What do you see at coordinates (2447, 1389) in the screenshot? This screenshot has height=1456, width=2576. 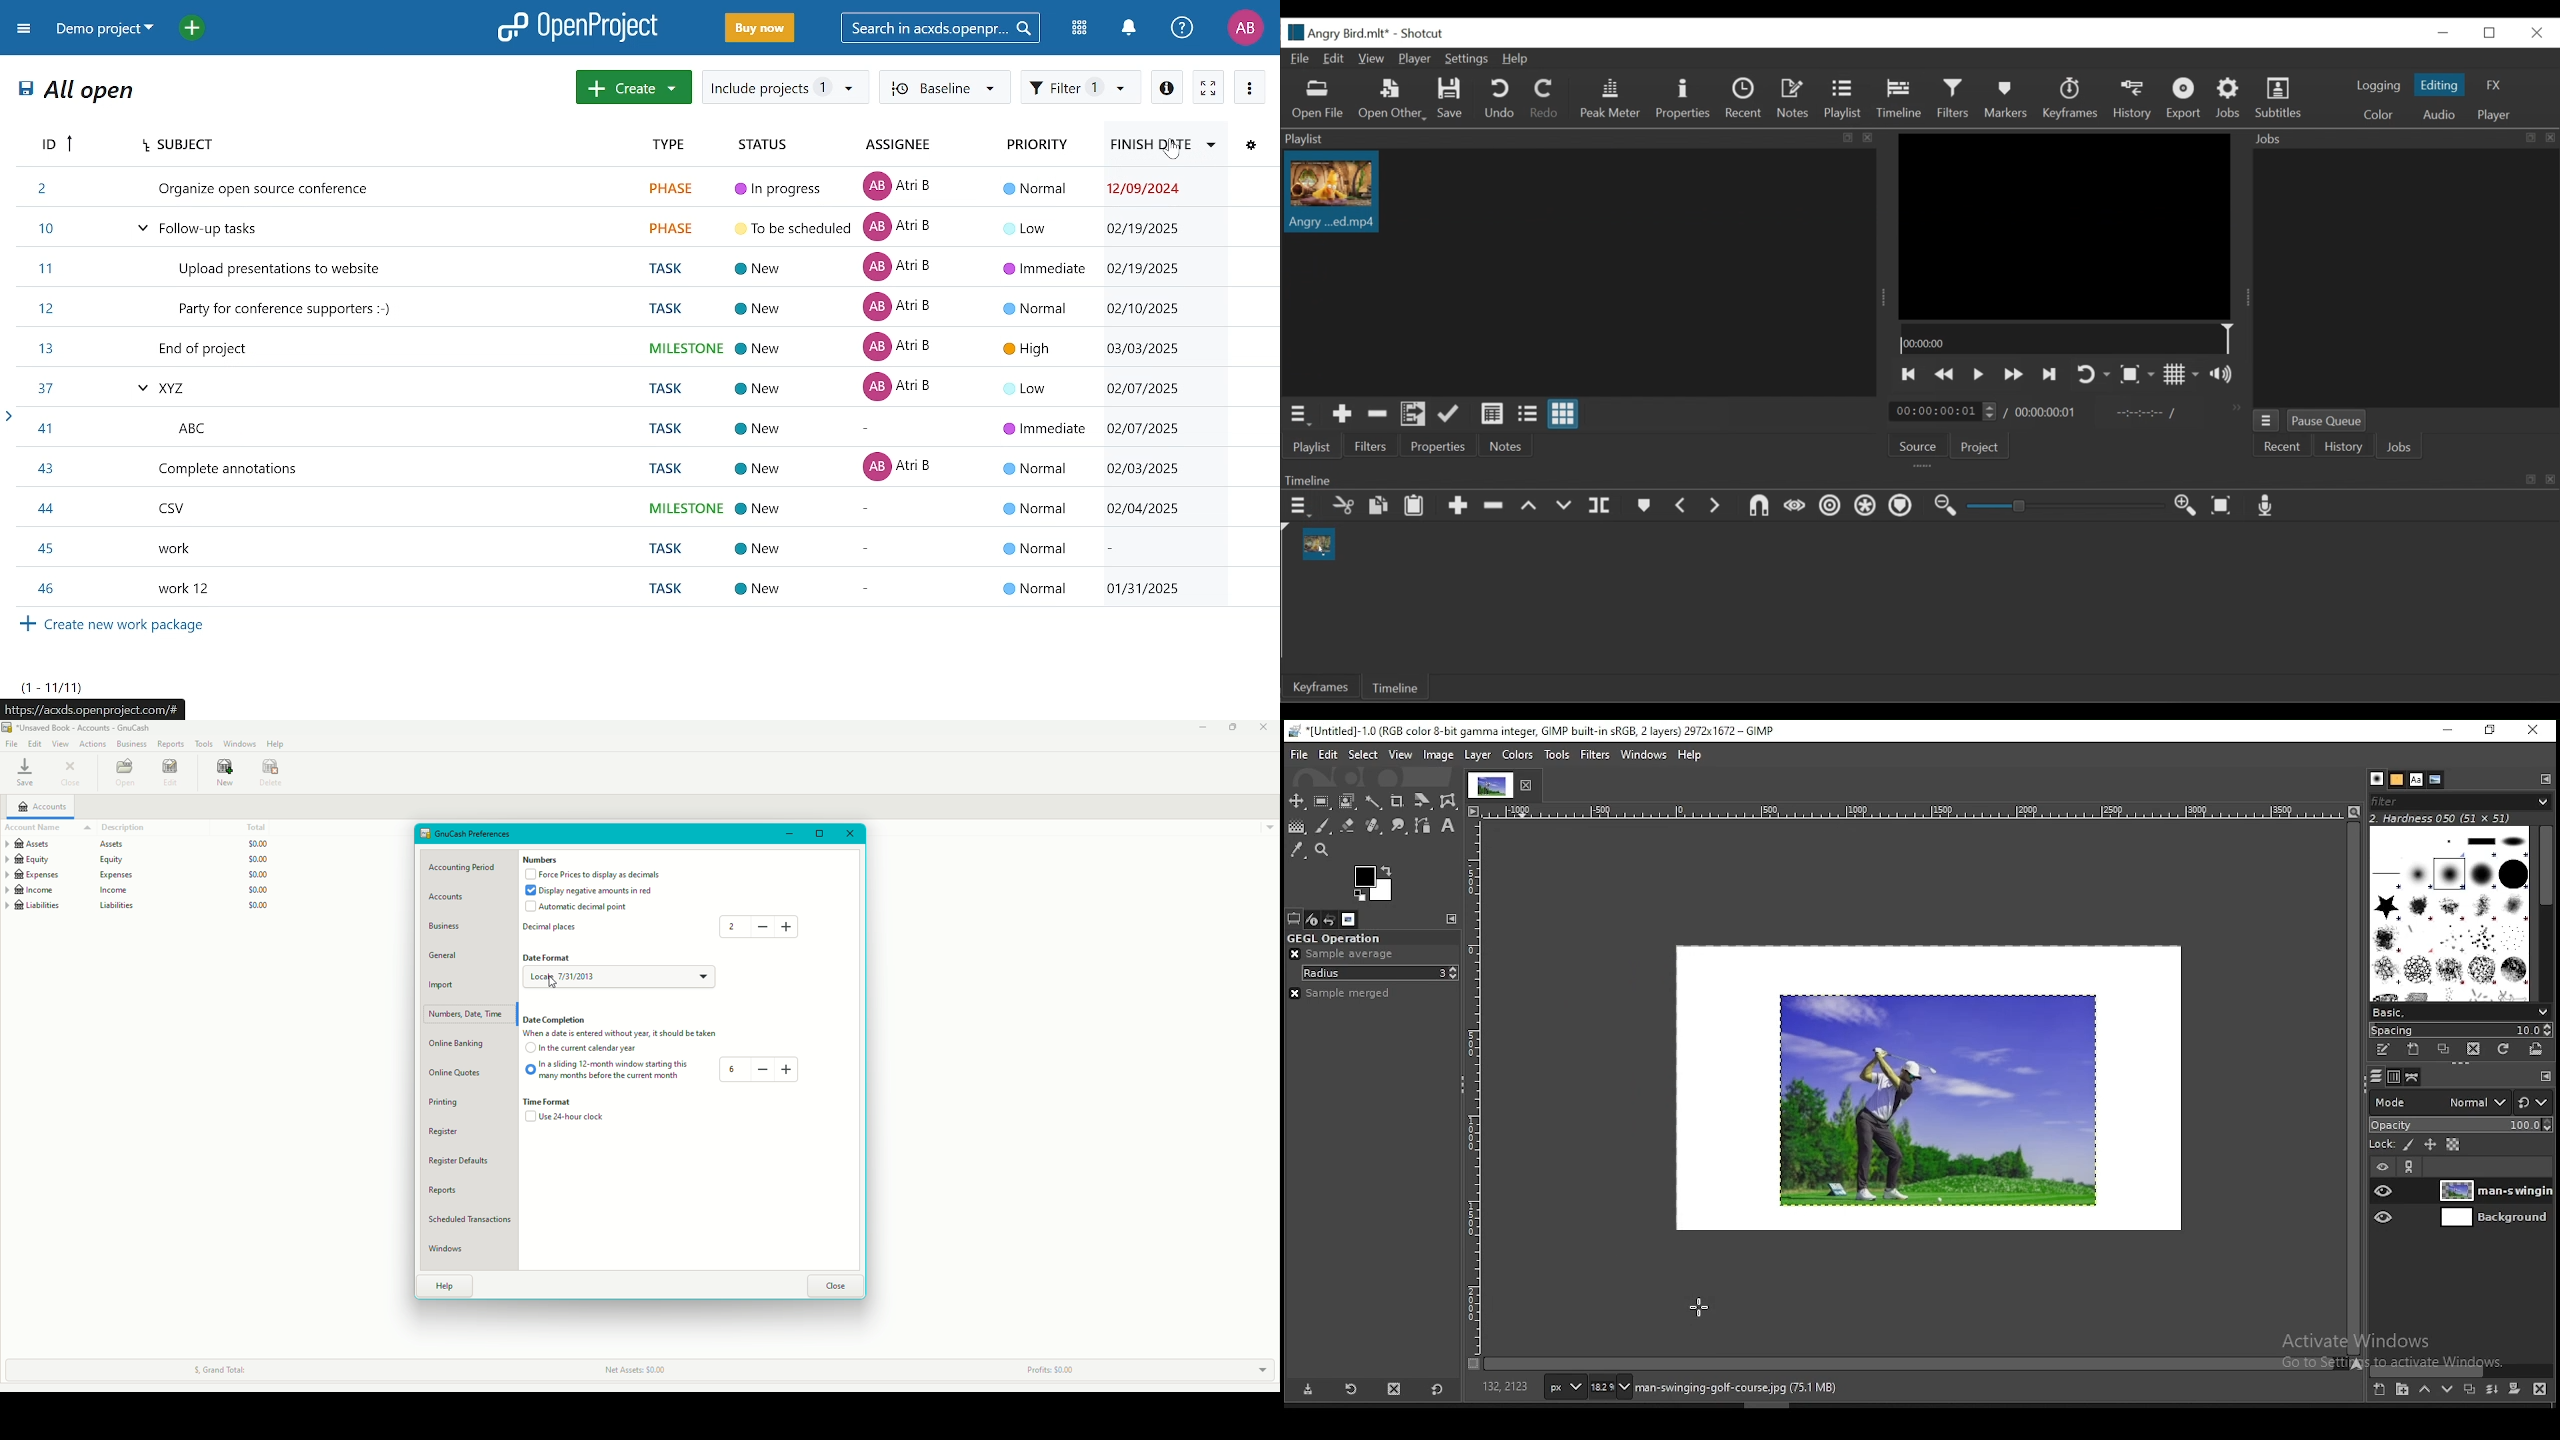 I see `move layer on step down` at bounding box center [2447, 1389].